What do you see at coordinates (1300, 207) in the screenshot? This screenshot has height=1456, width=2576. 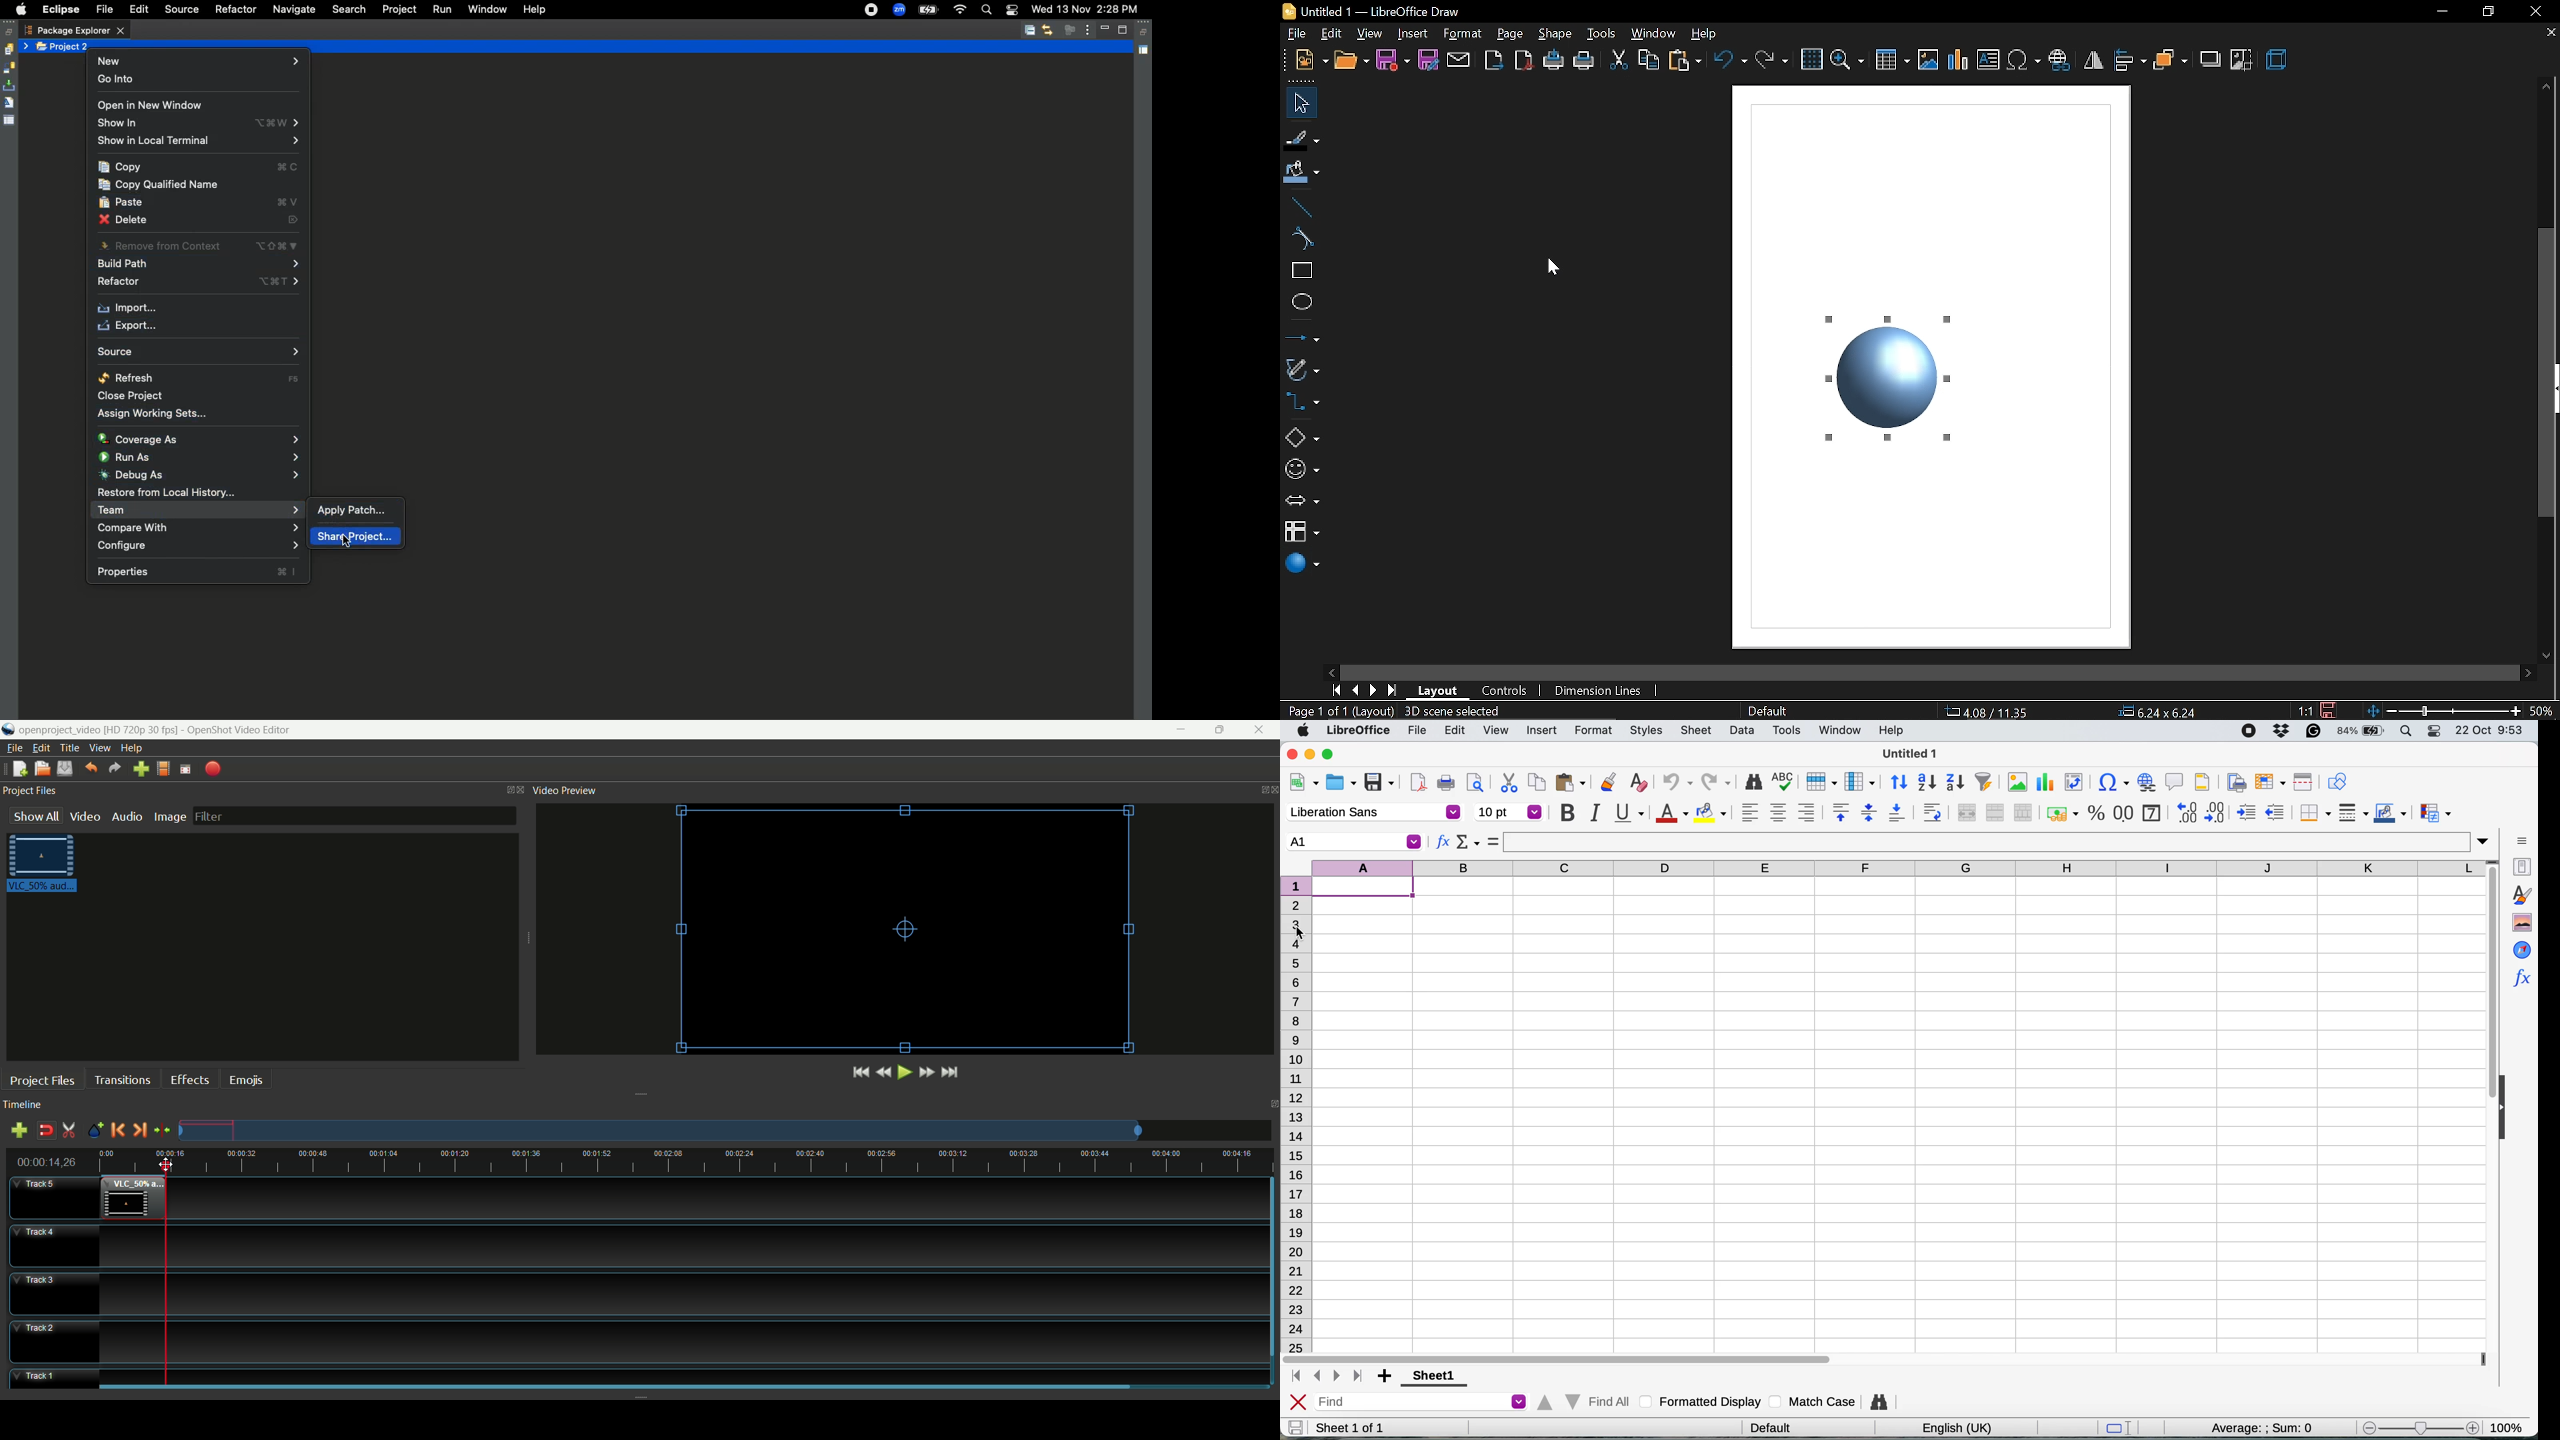 I see `line` at bounding box center [1300, 207].